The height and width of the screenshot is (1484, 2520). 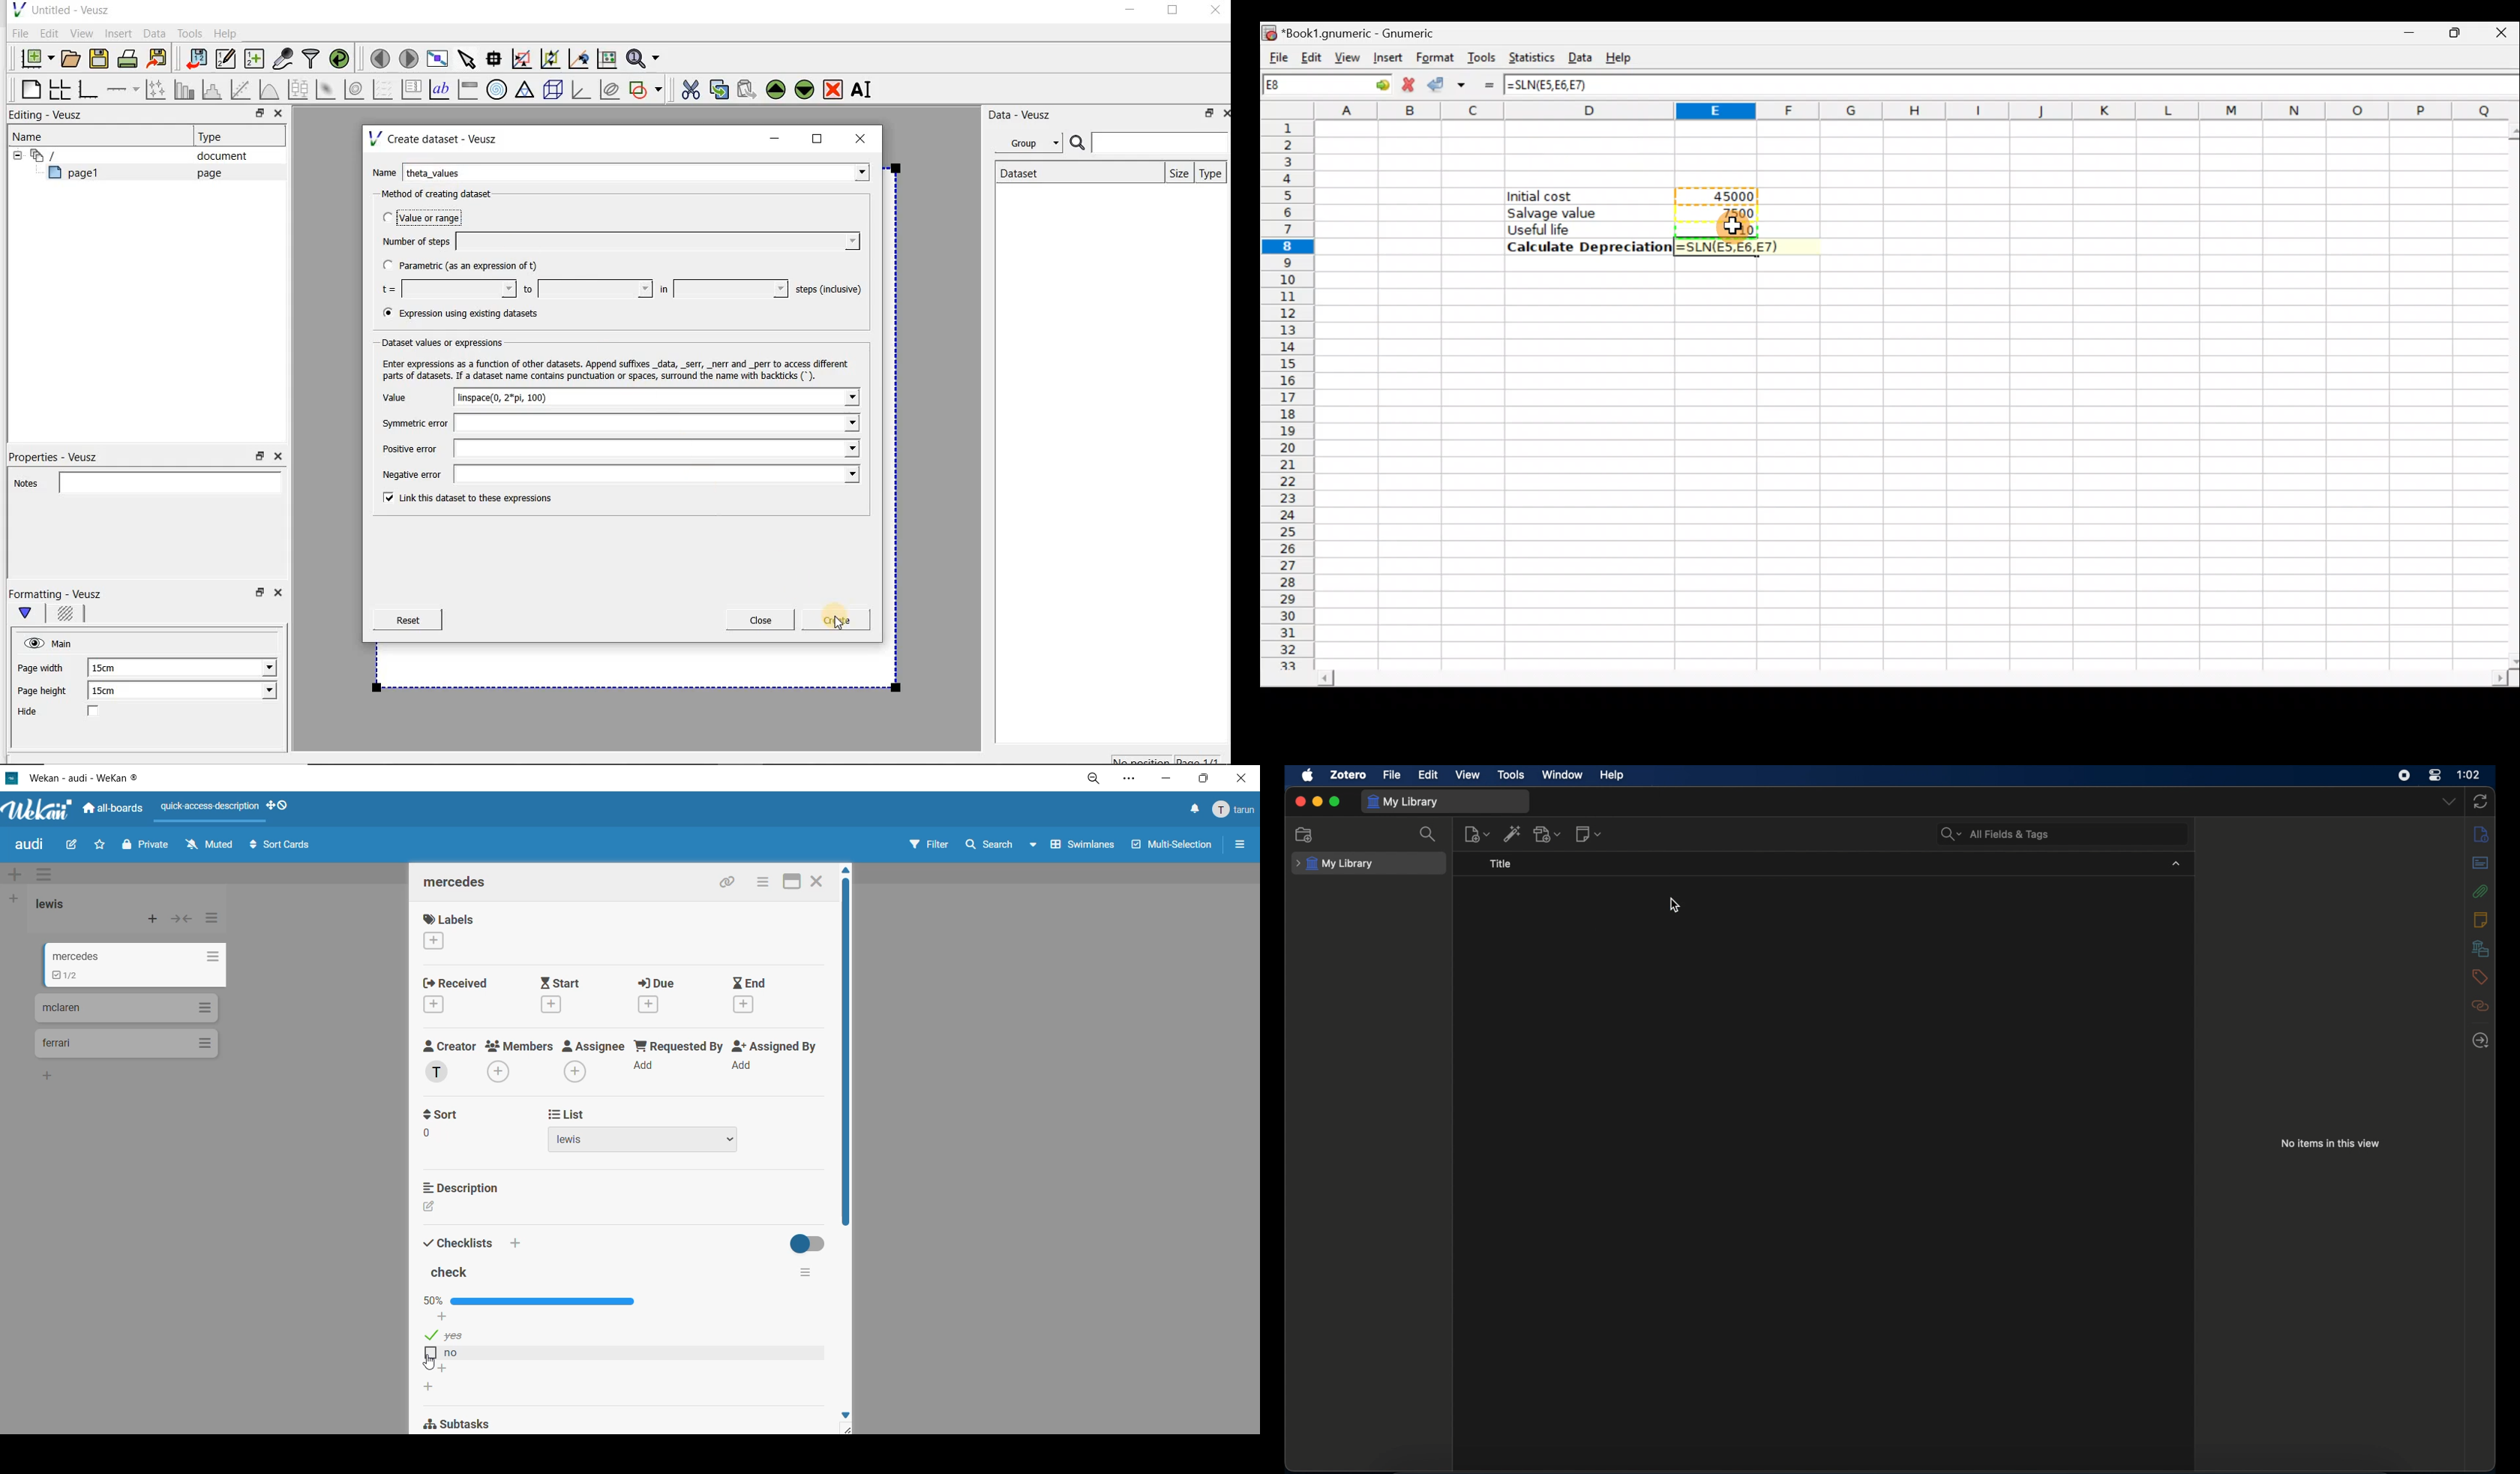 I want to click on Cells, so click(x=1906, y=466).